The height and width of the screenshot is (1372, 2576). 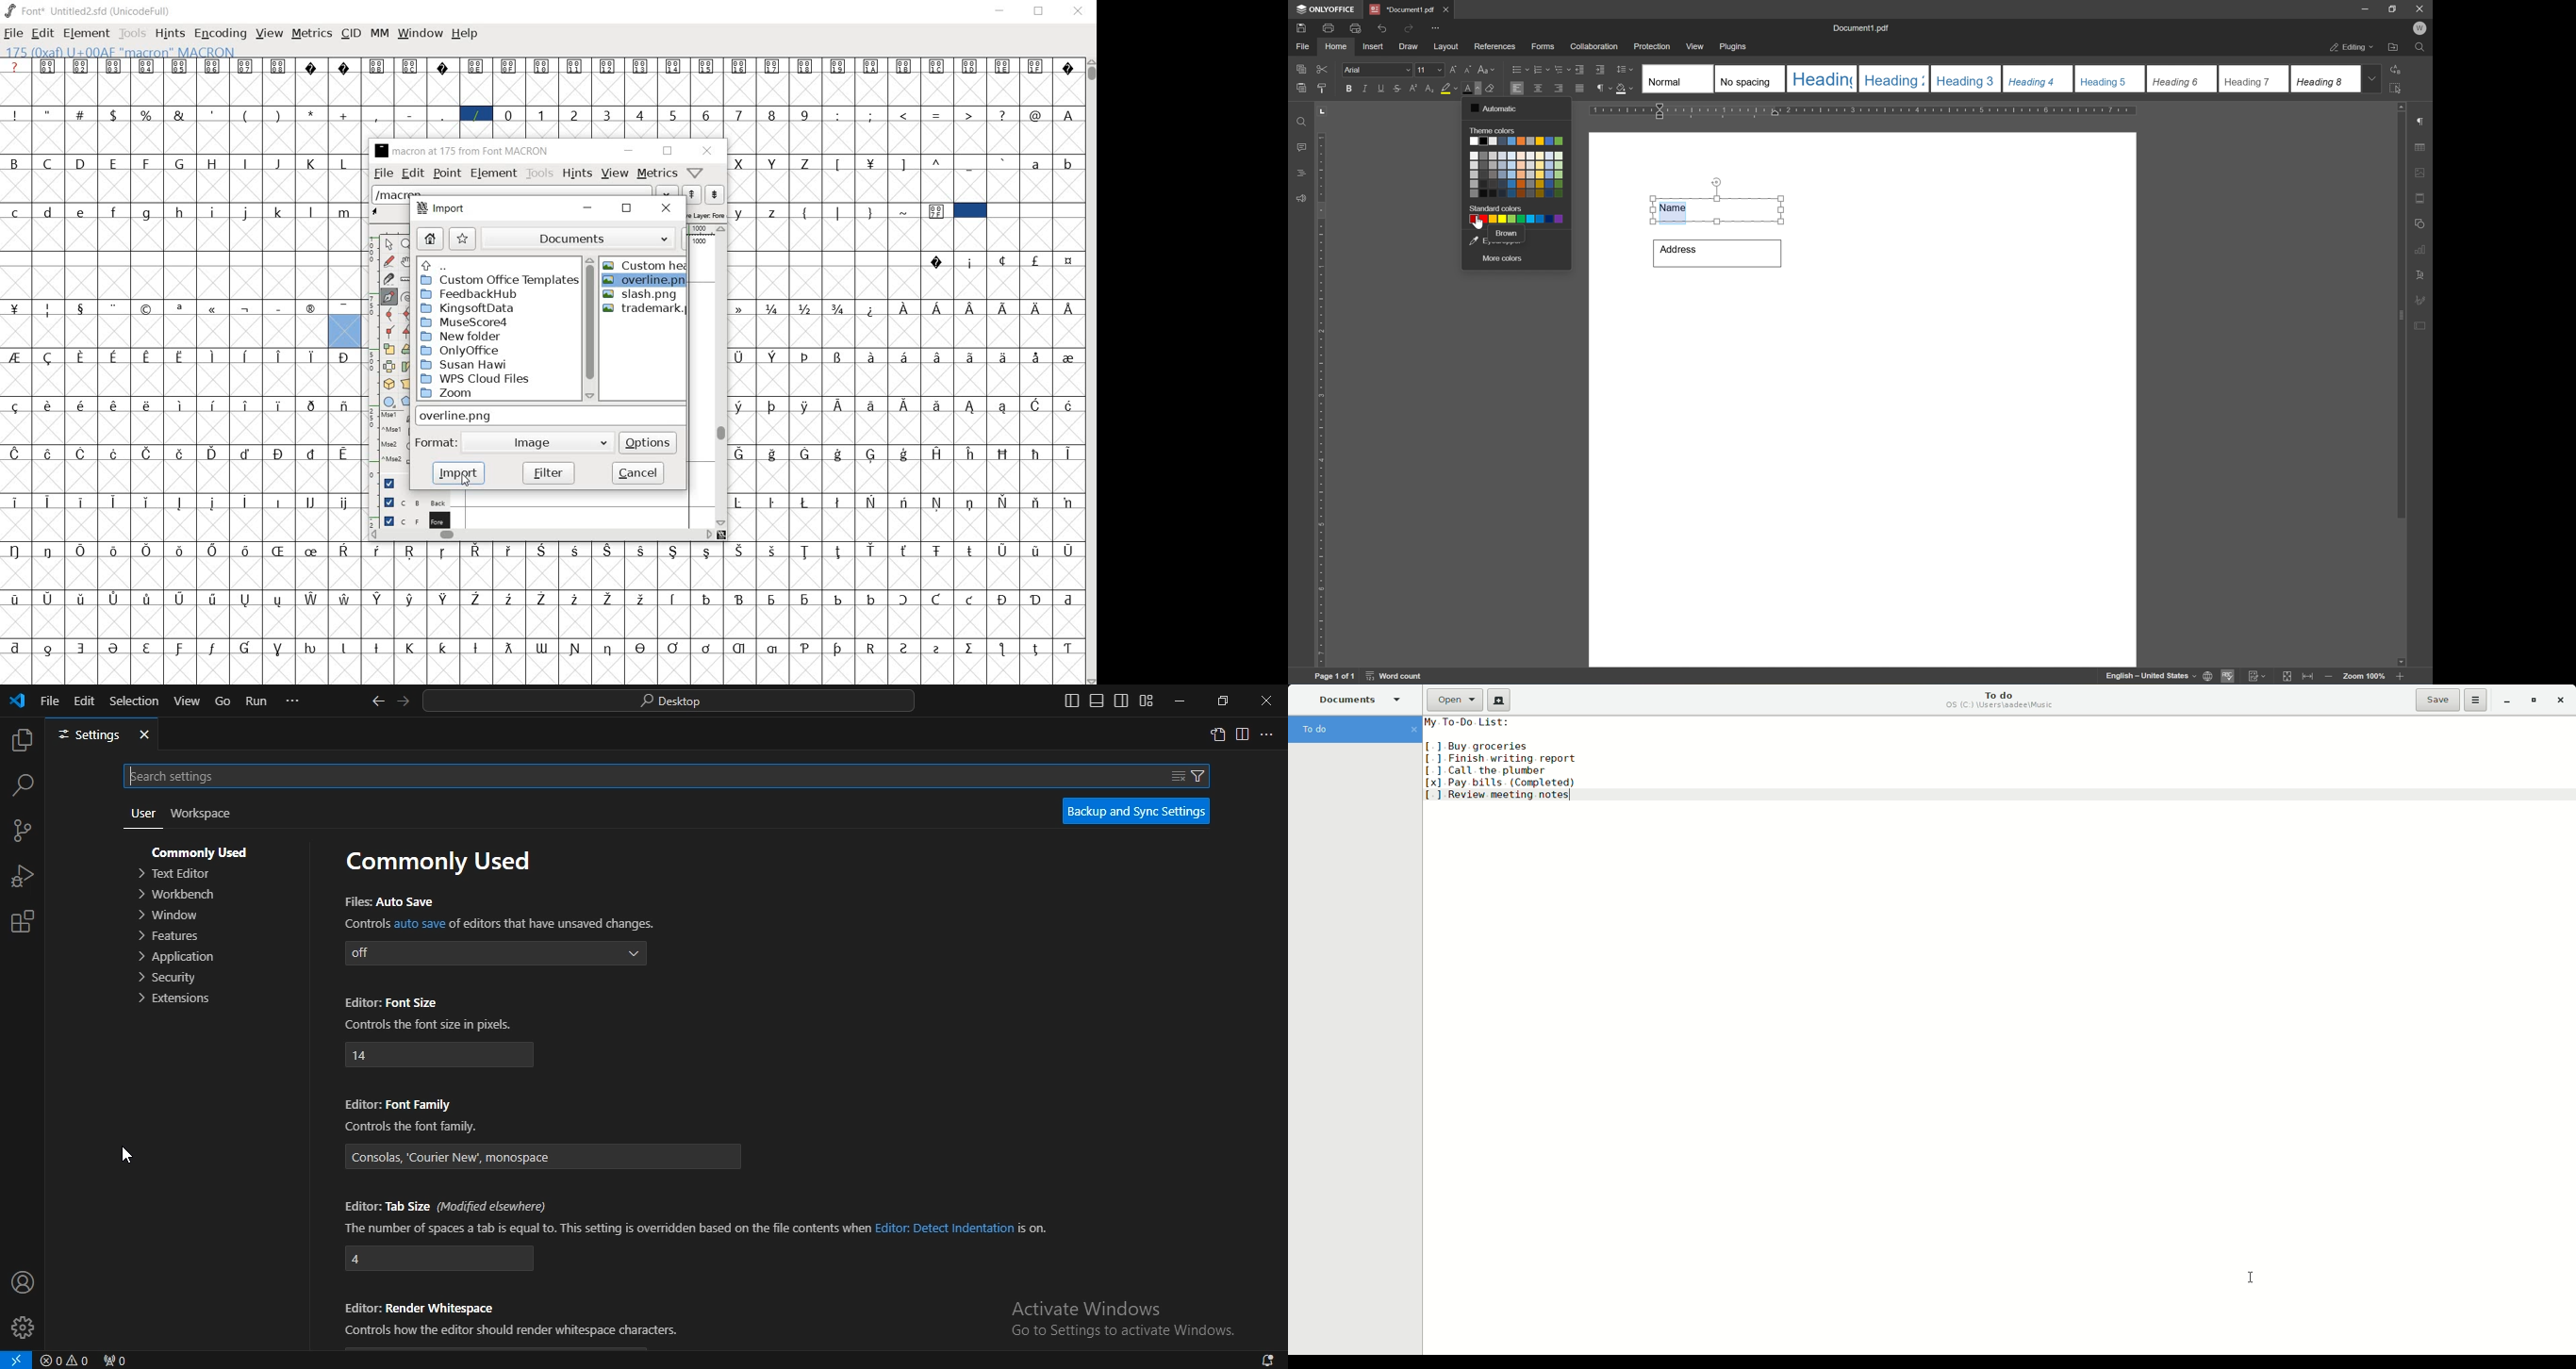 What do you see at coordinates (1449, 88) in the screenshot?
I see `highlight color` at bounding box center [1449, 88].